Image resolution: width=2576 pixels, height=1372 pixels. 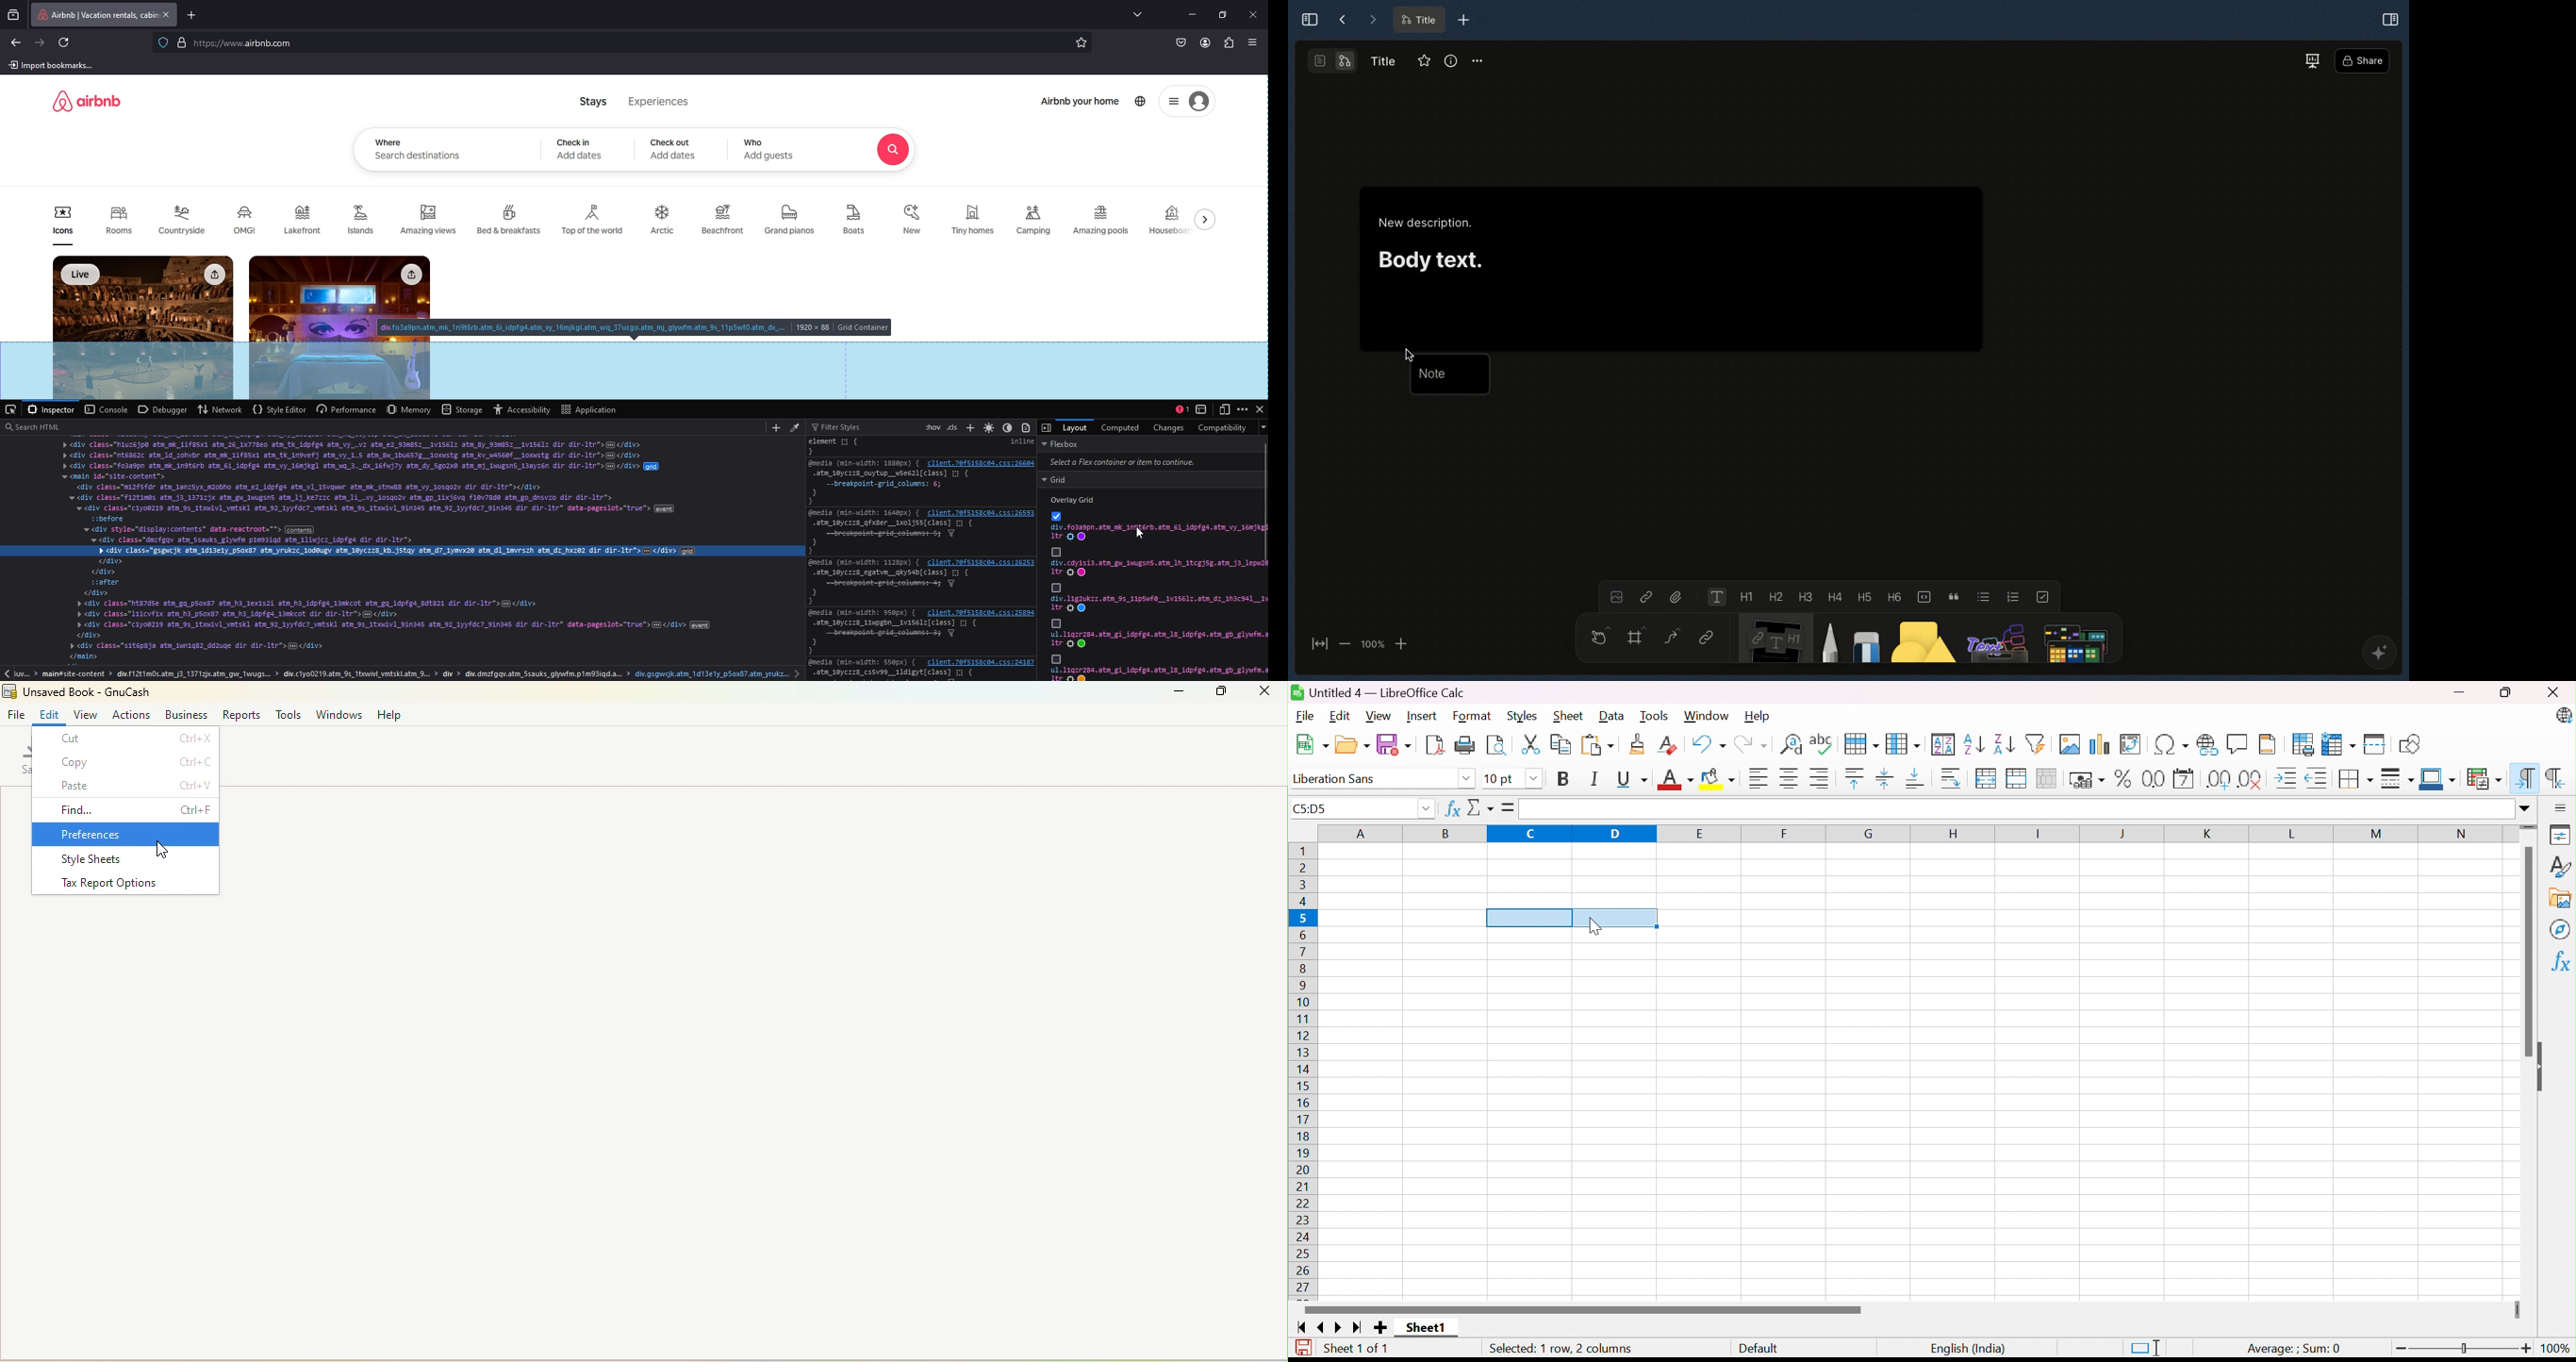 What do you see at coordinates (17, 43) in the screenshot?
I see `back` at bounding box center [17, 43].